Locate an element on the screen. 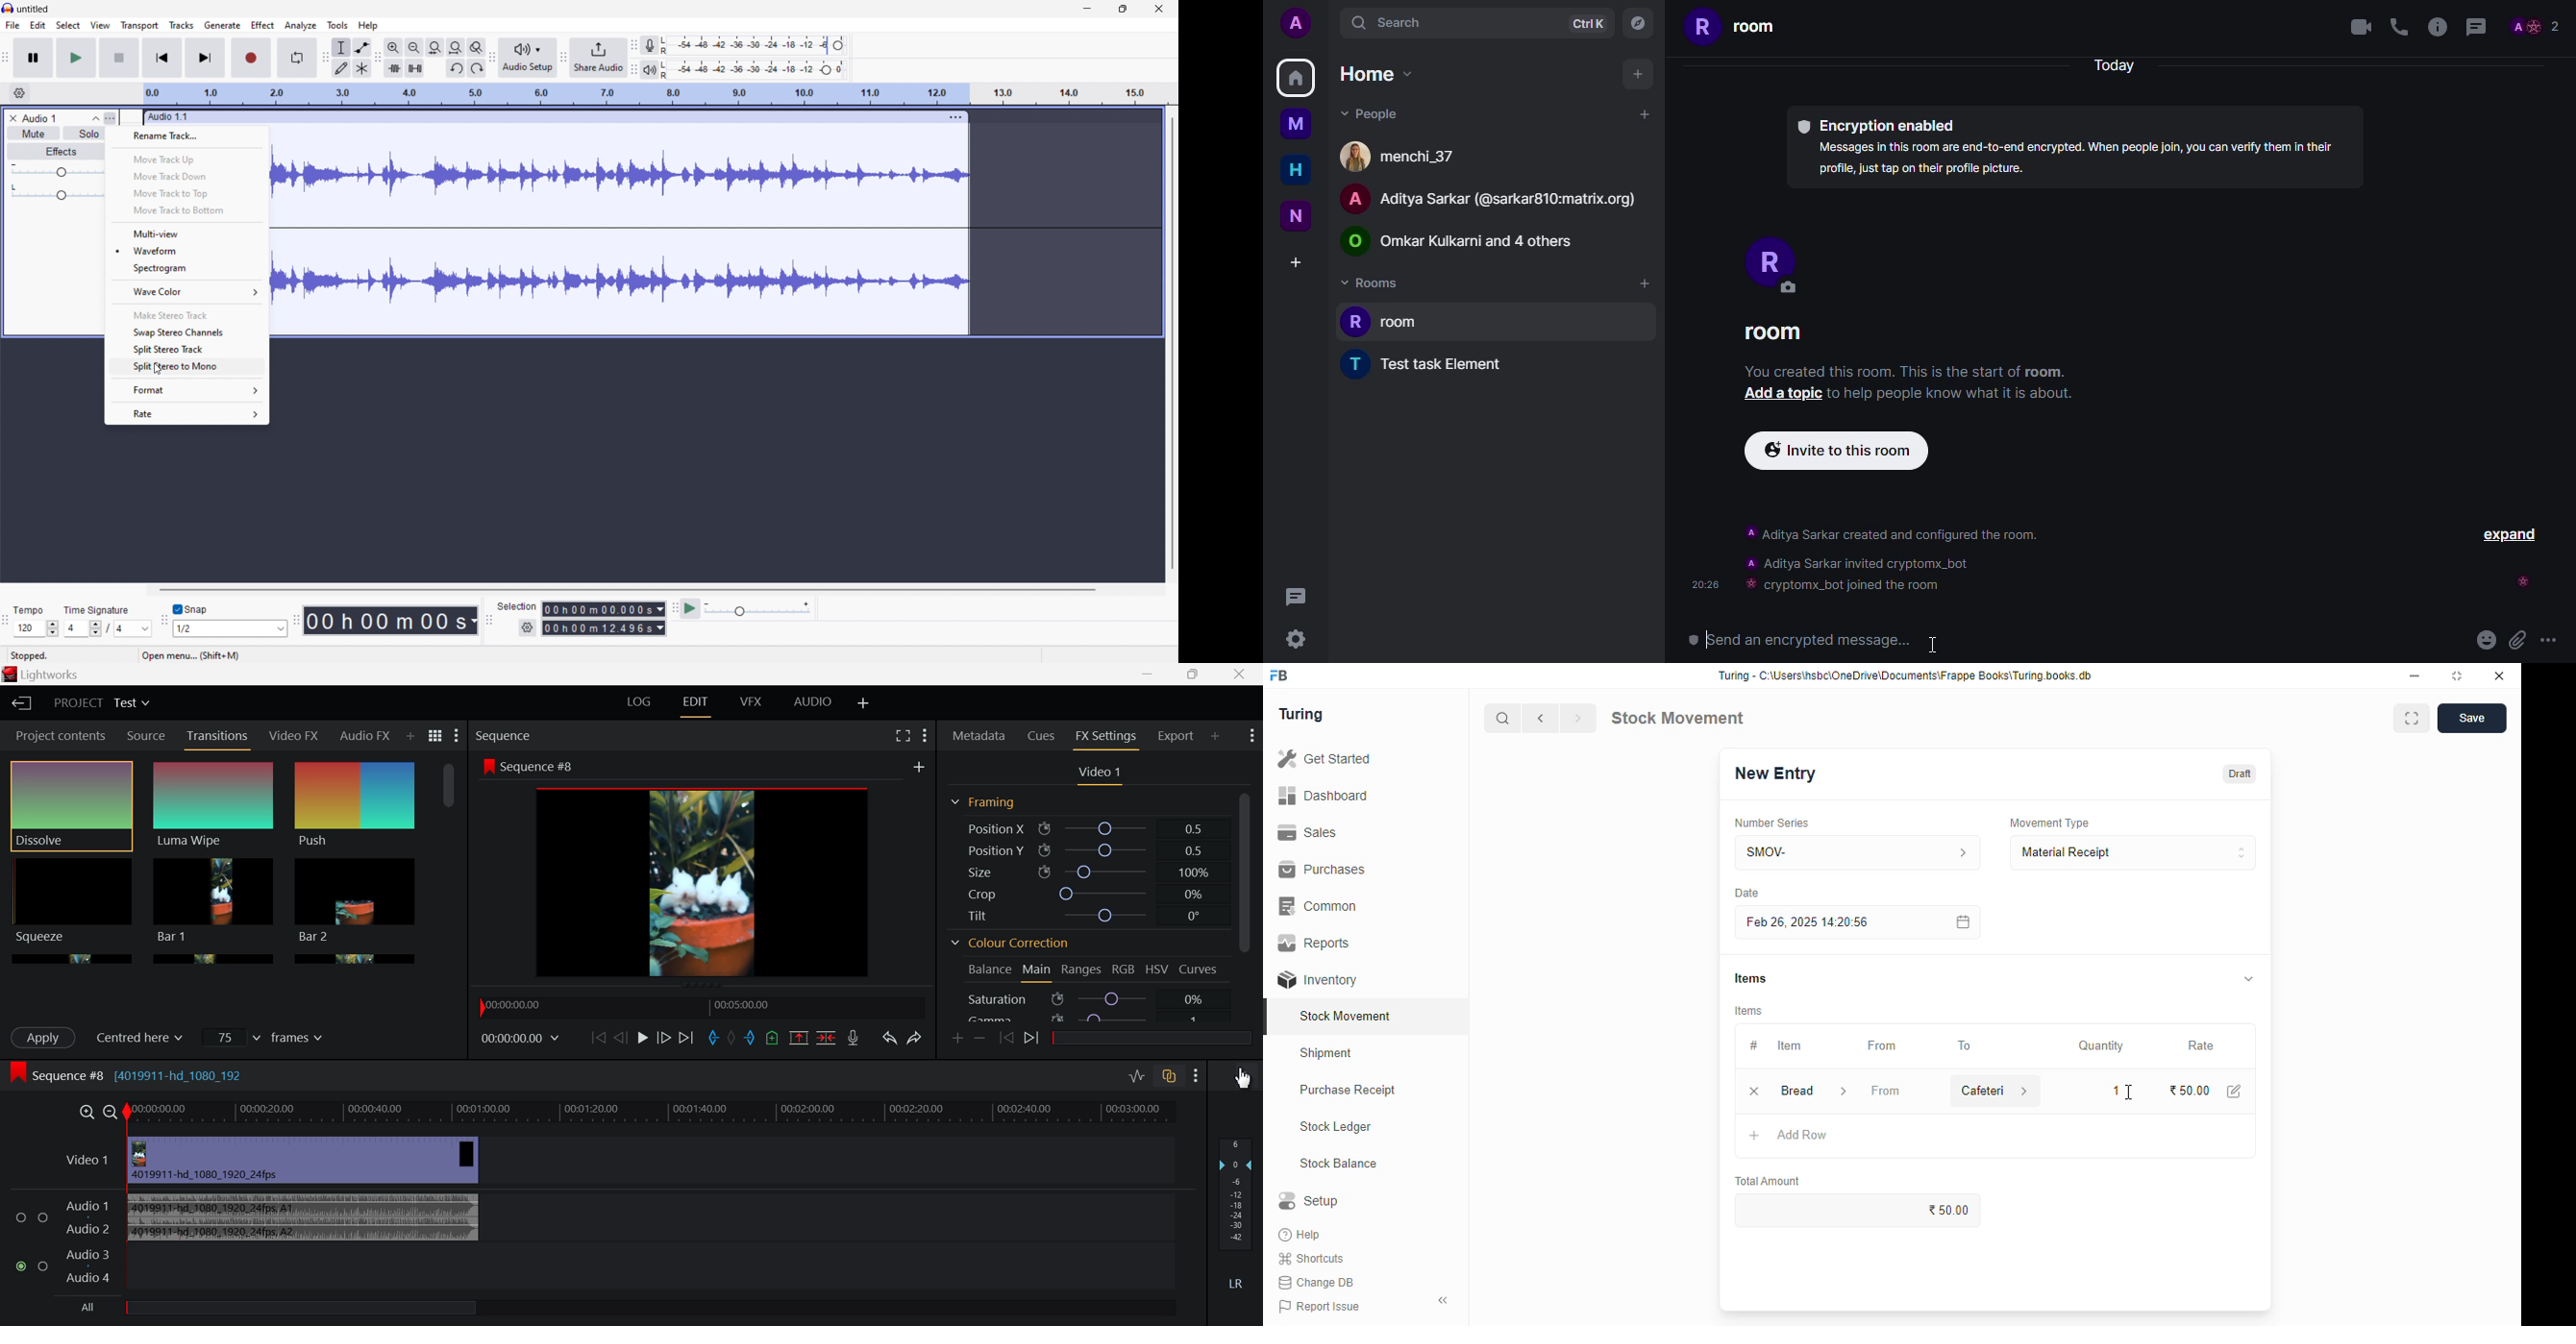  Sequence #8 (4019911-hd_1080_192) is located at coordinates (130, 1075).